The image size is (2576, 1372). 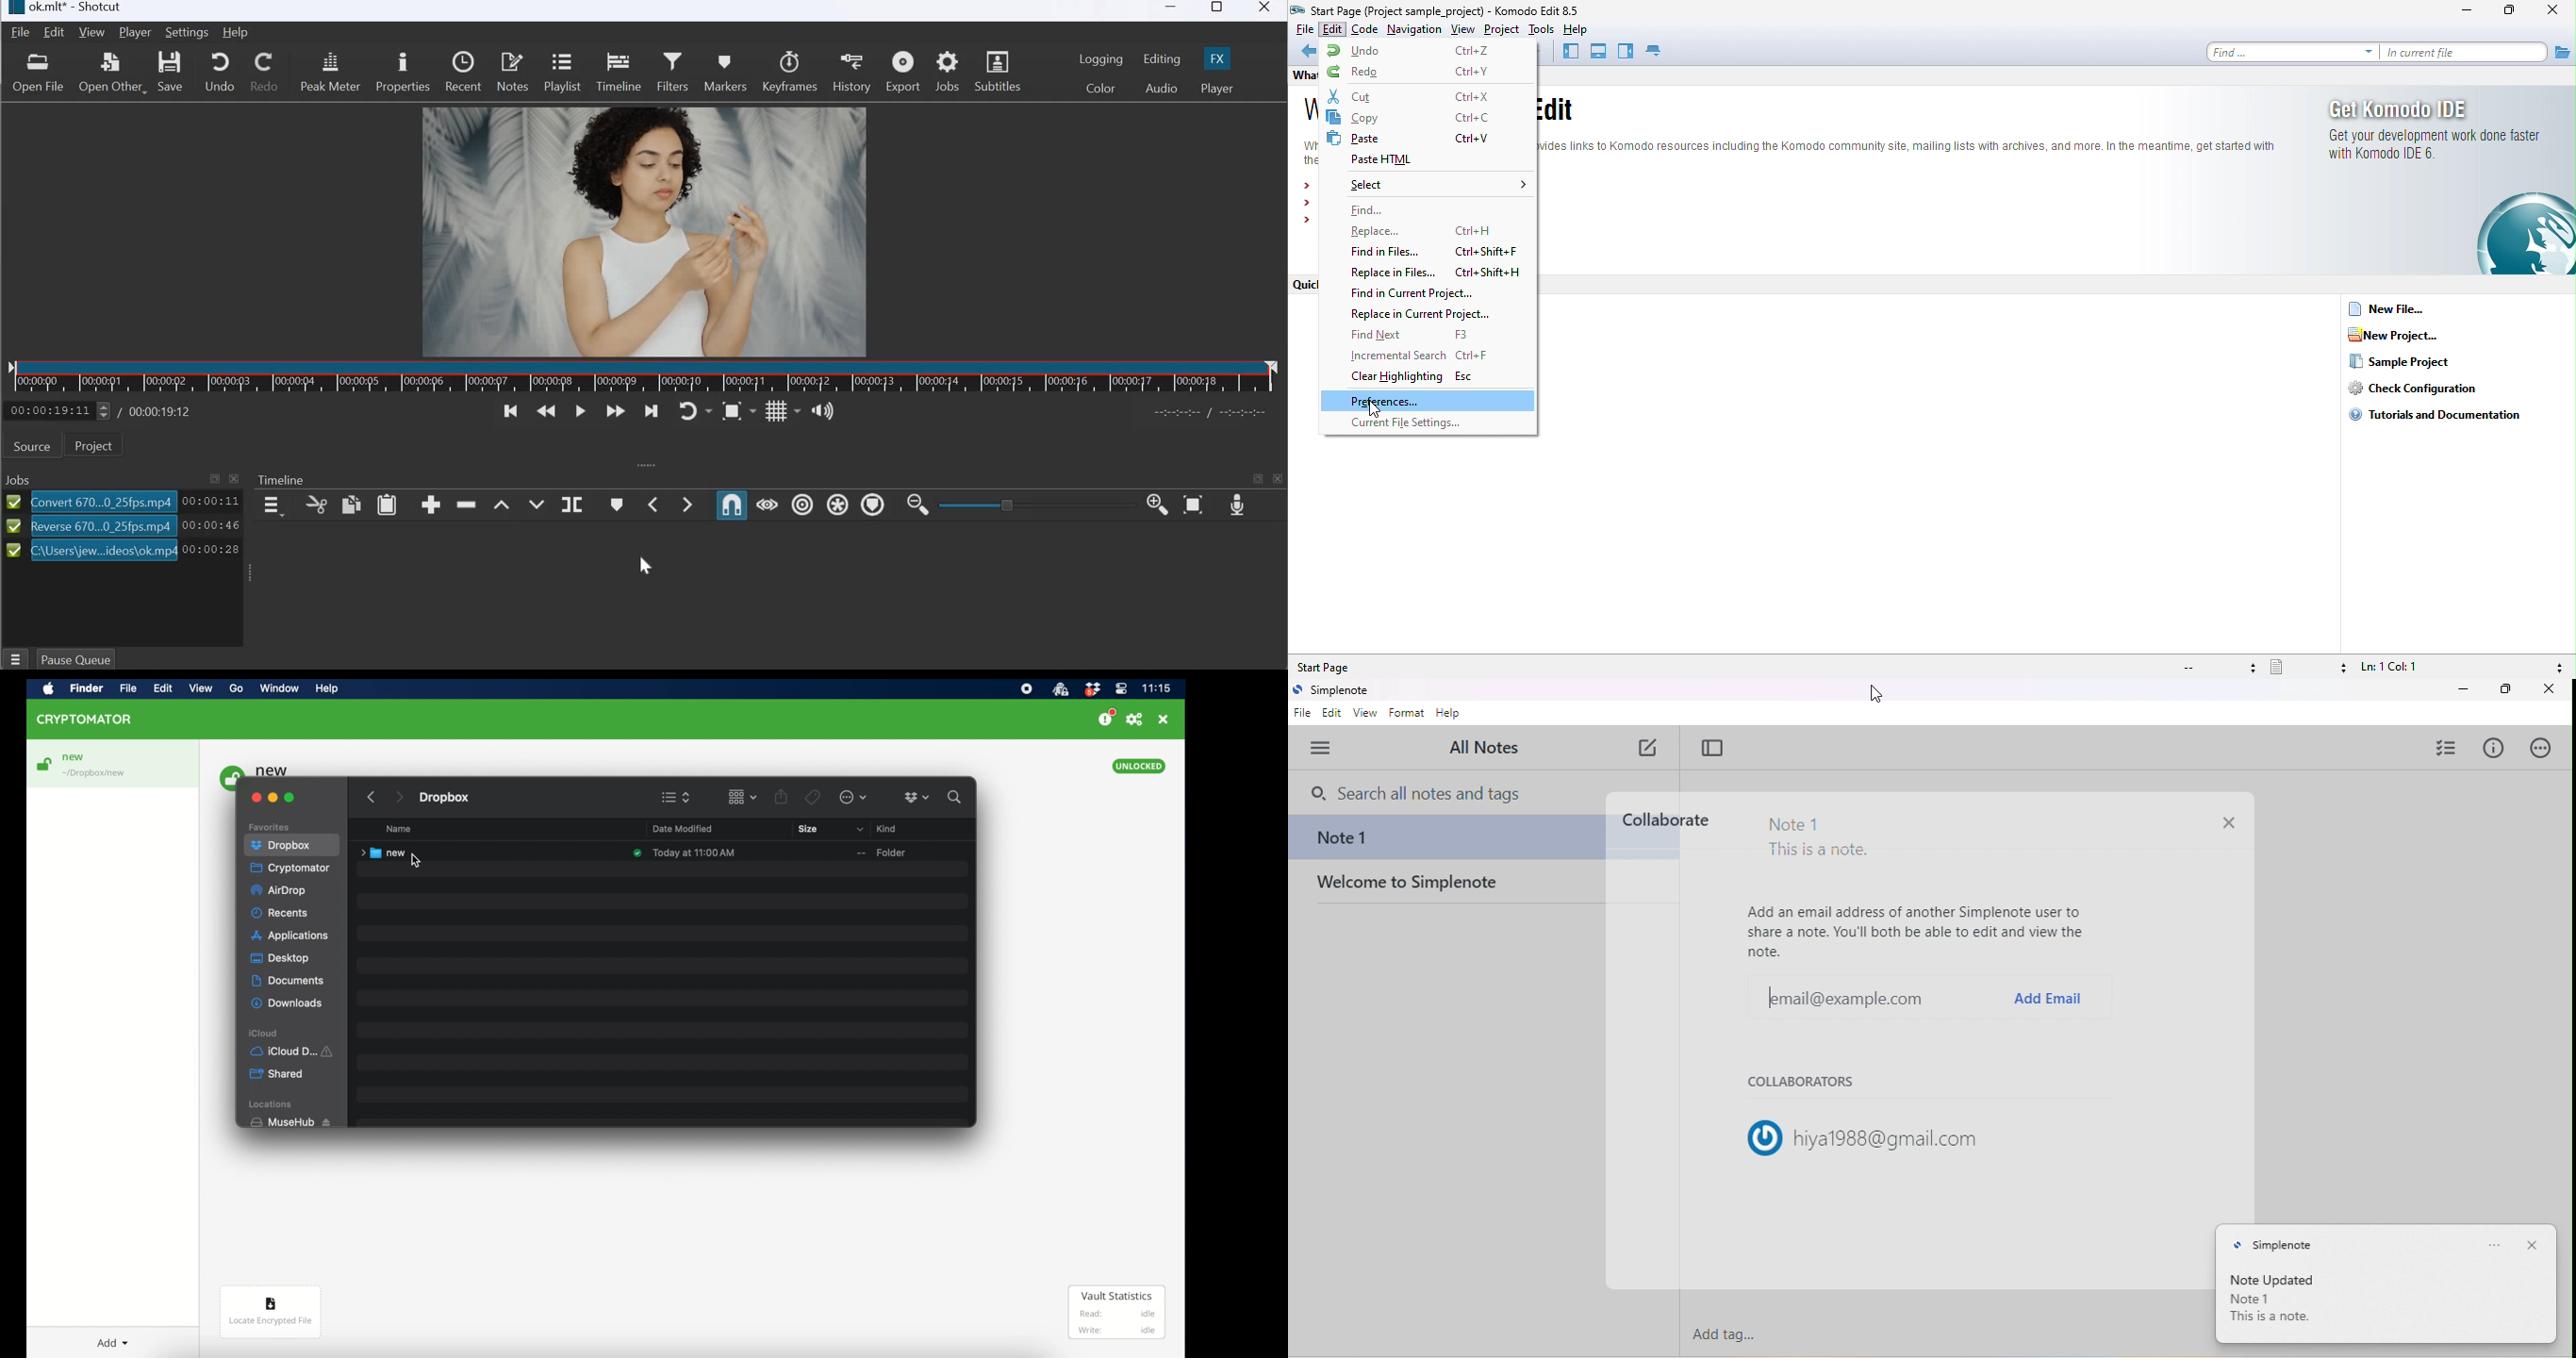 I want to click on Help, so click(x=235, y=32).